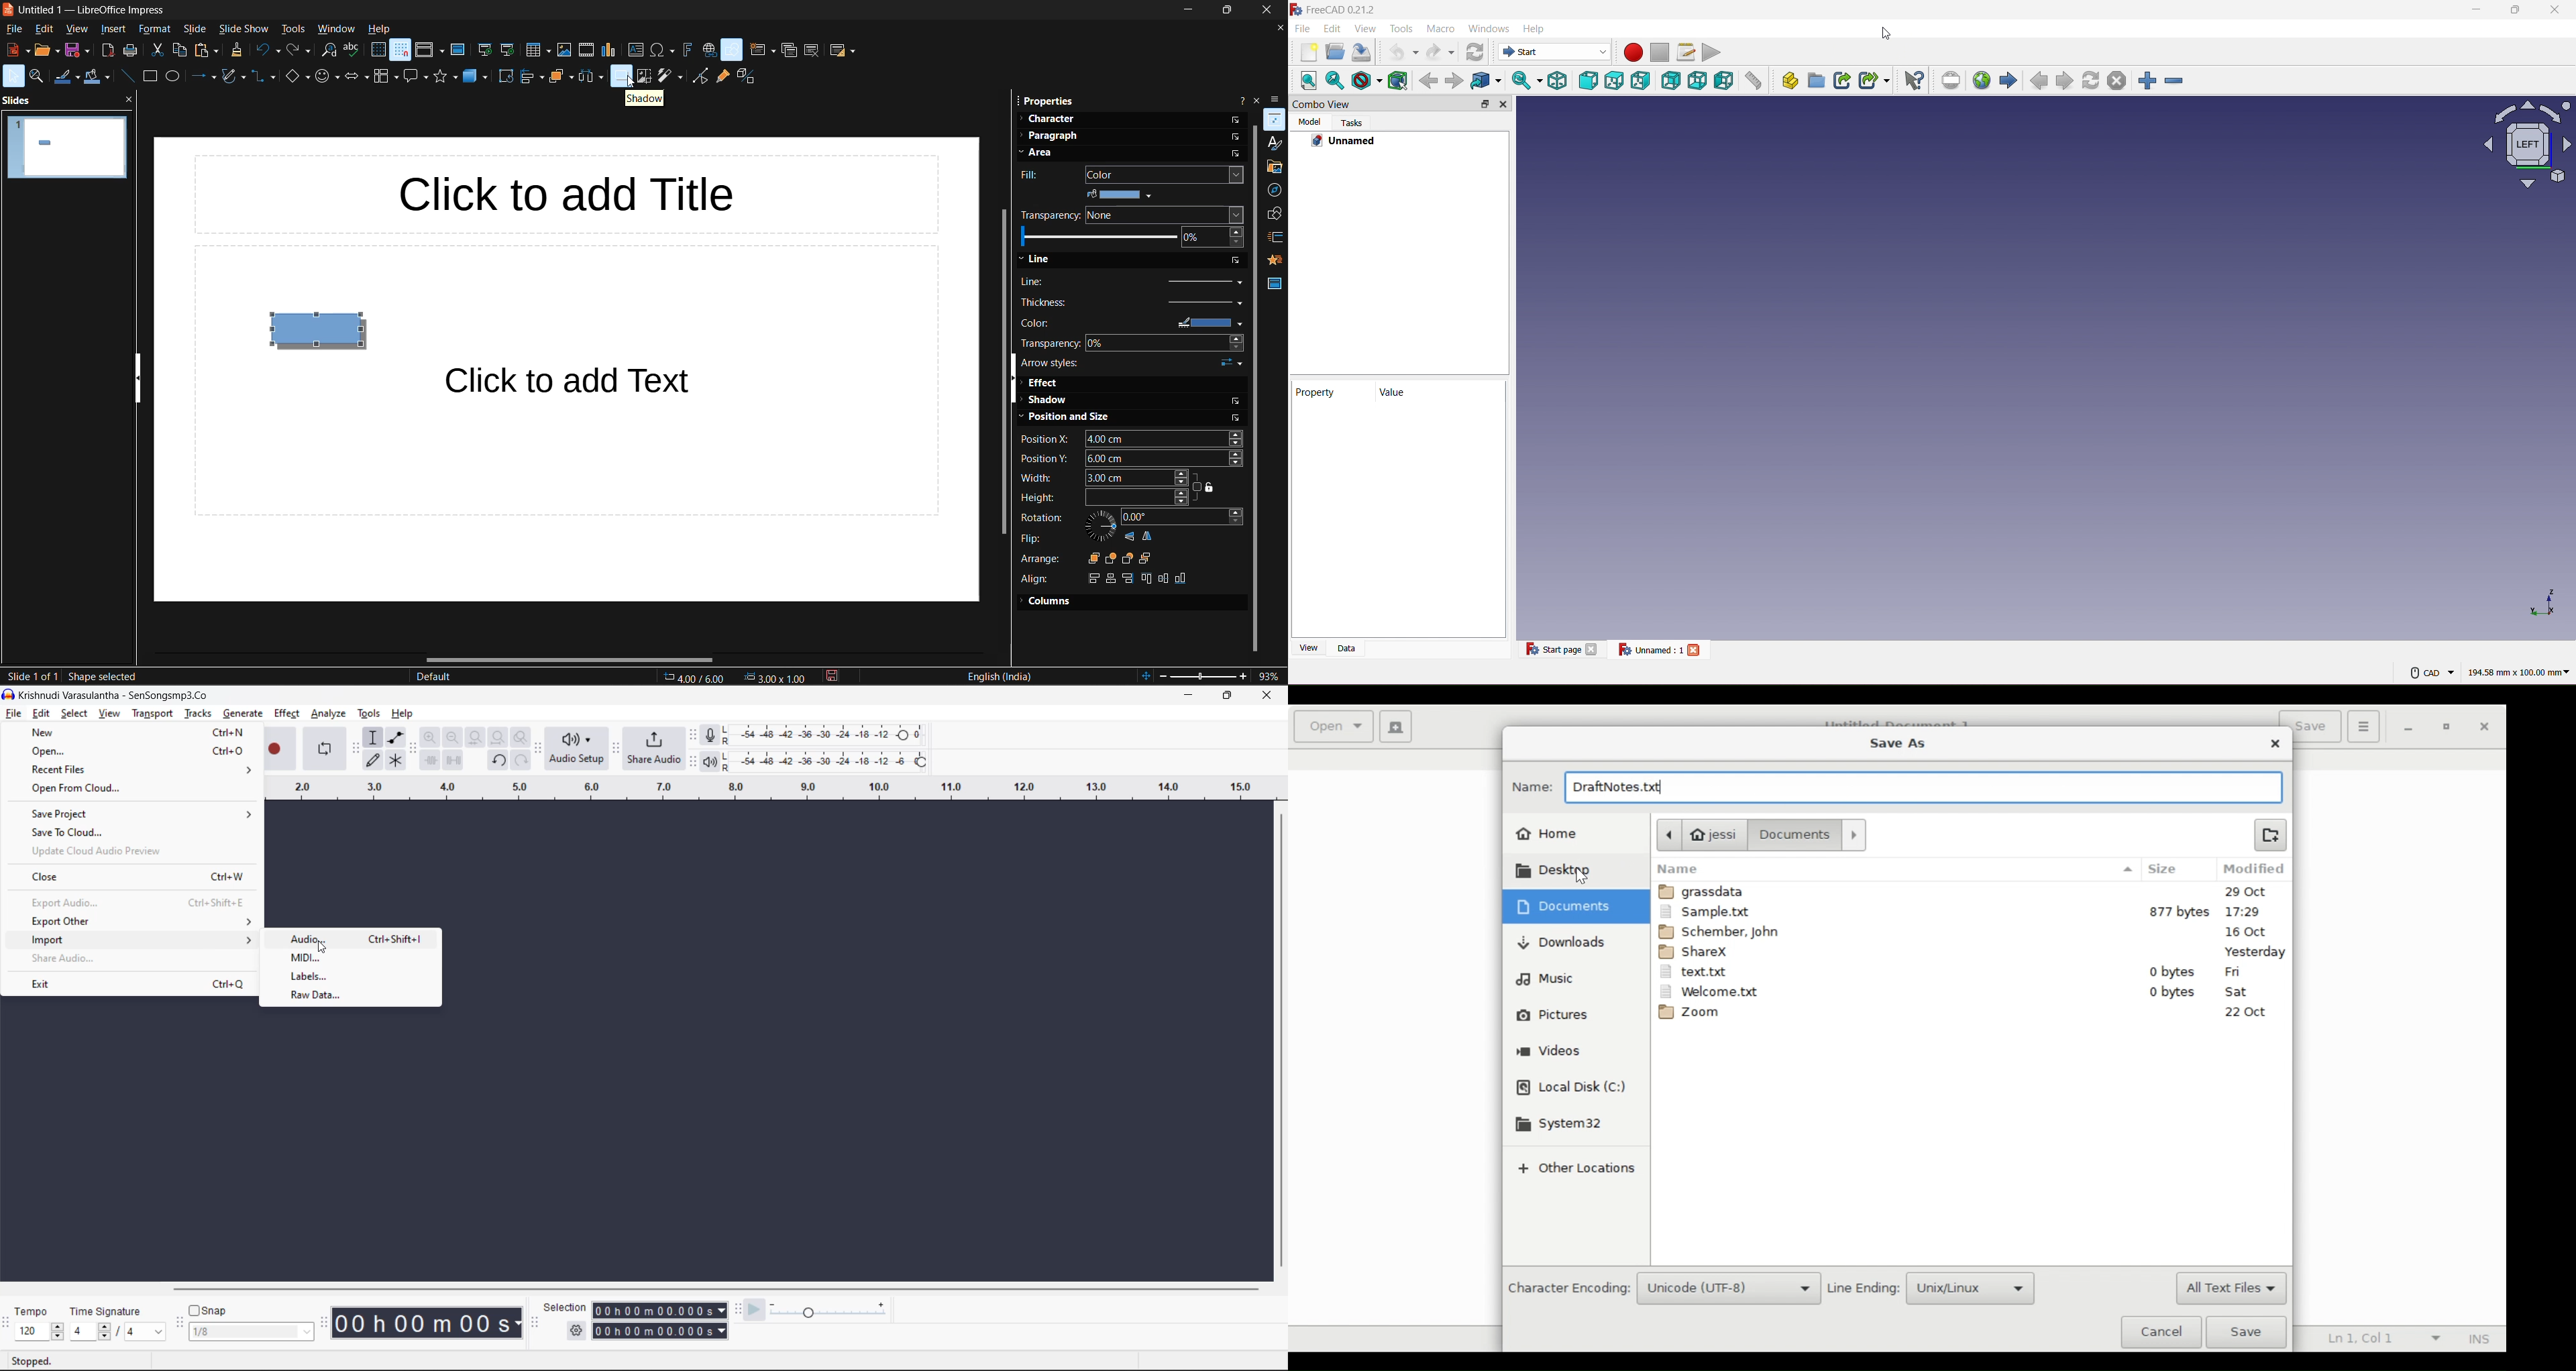 Image resolution: width=2576 pixels, height=1372 pixels. Describe the element at coordinates (1279, 95) in the screenshot. I see `sidebar settings` at that location.